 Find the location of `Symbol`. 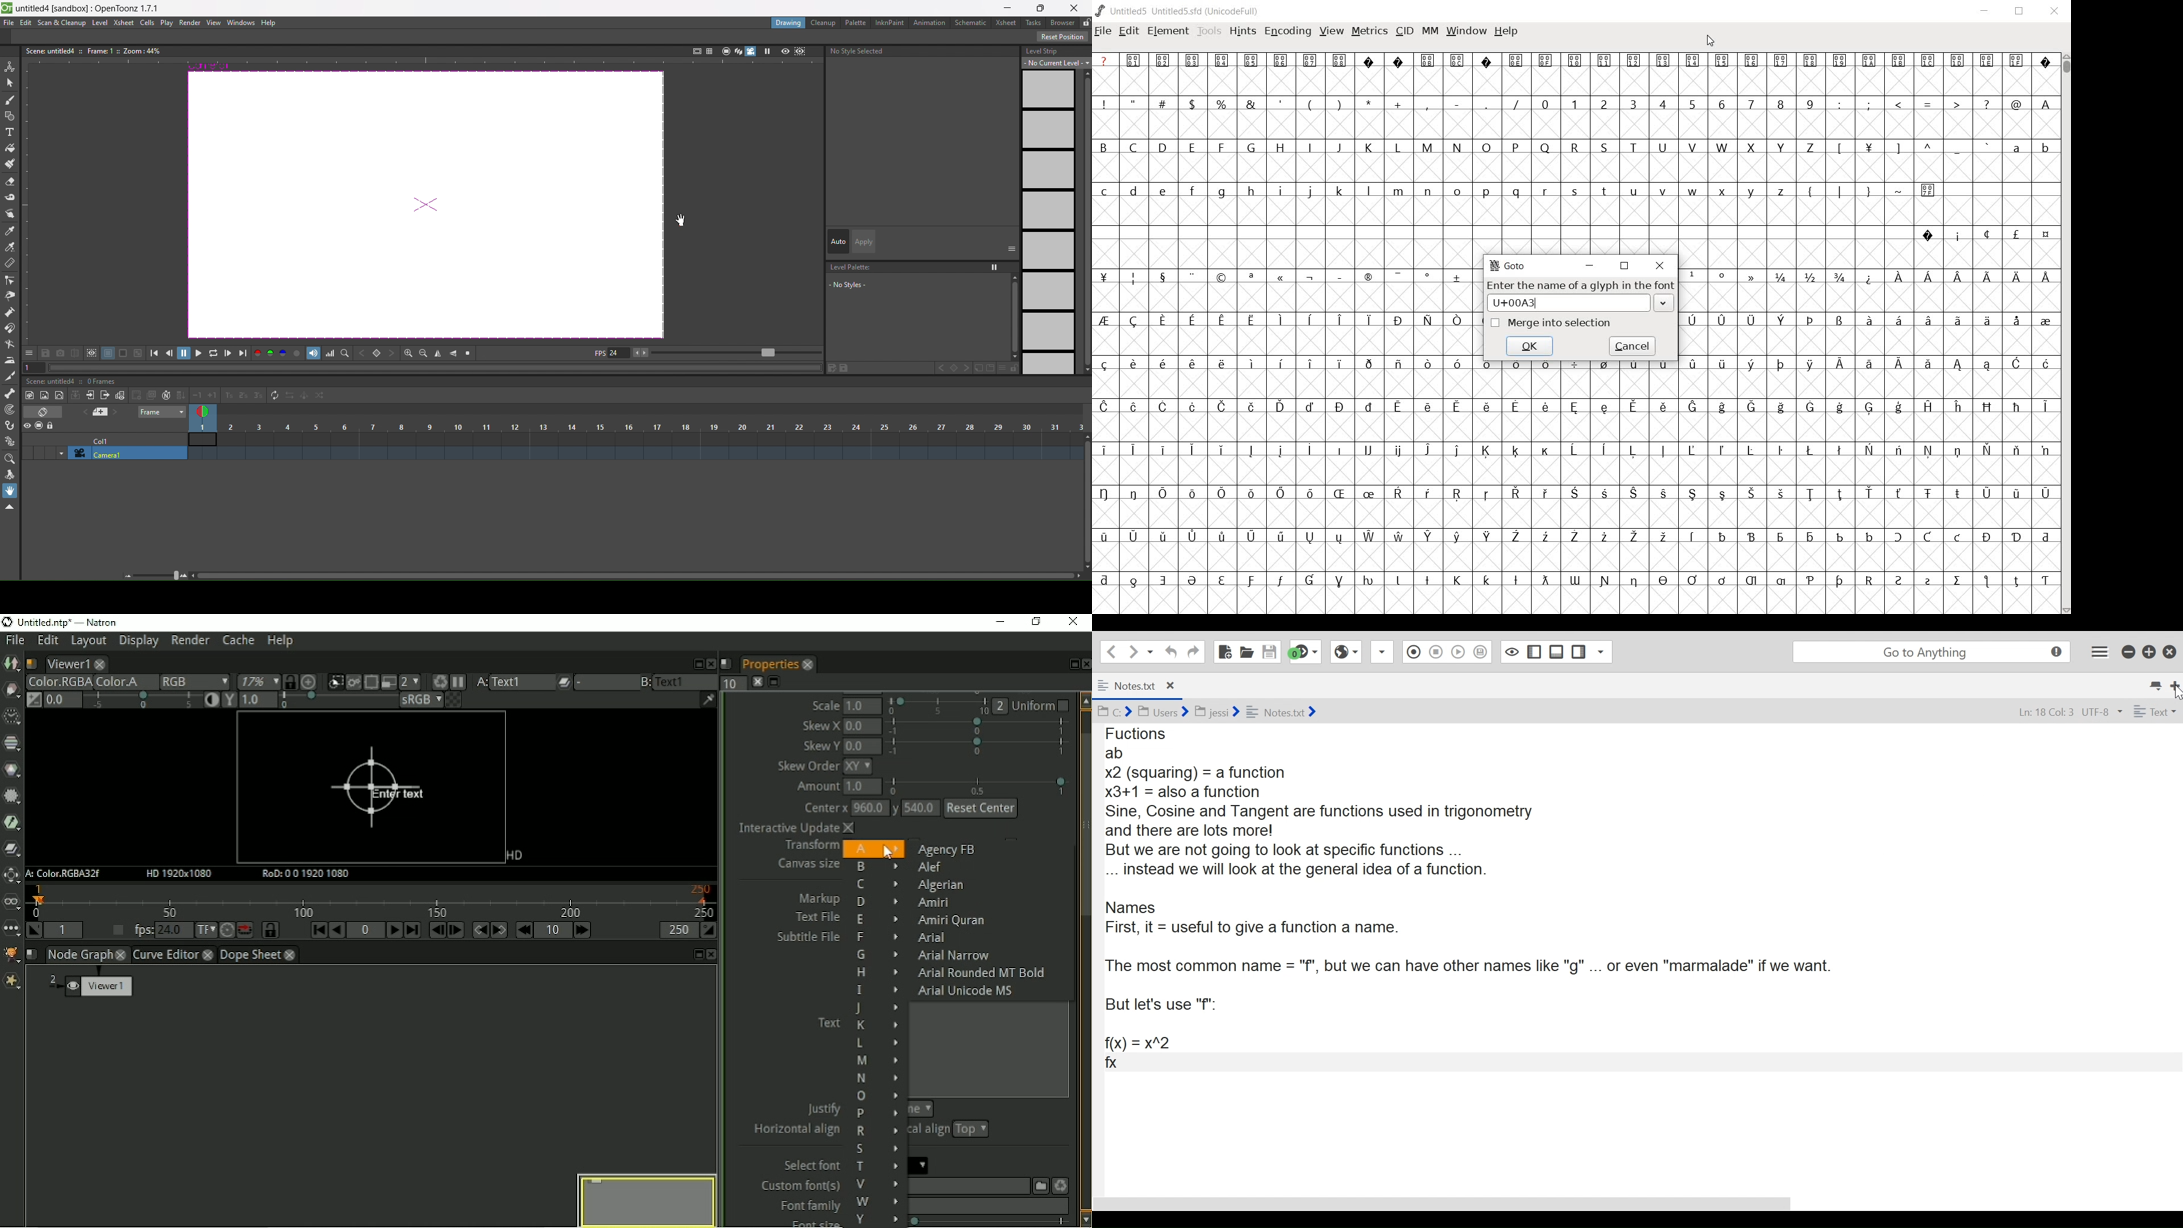

Symbol is located at coordinates (1782, 581).